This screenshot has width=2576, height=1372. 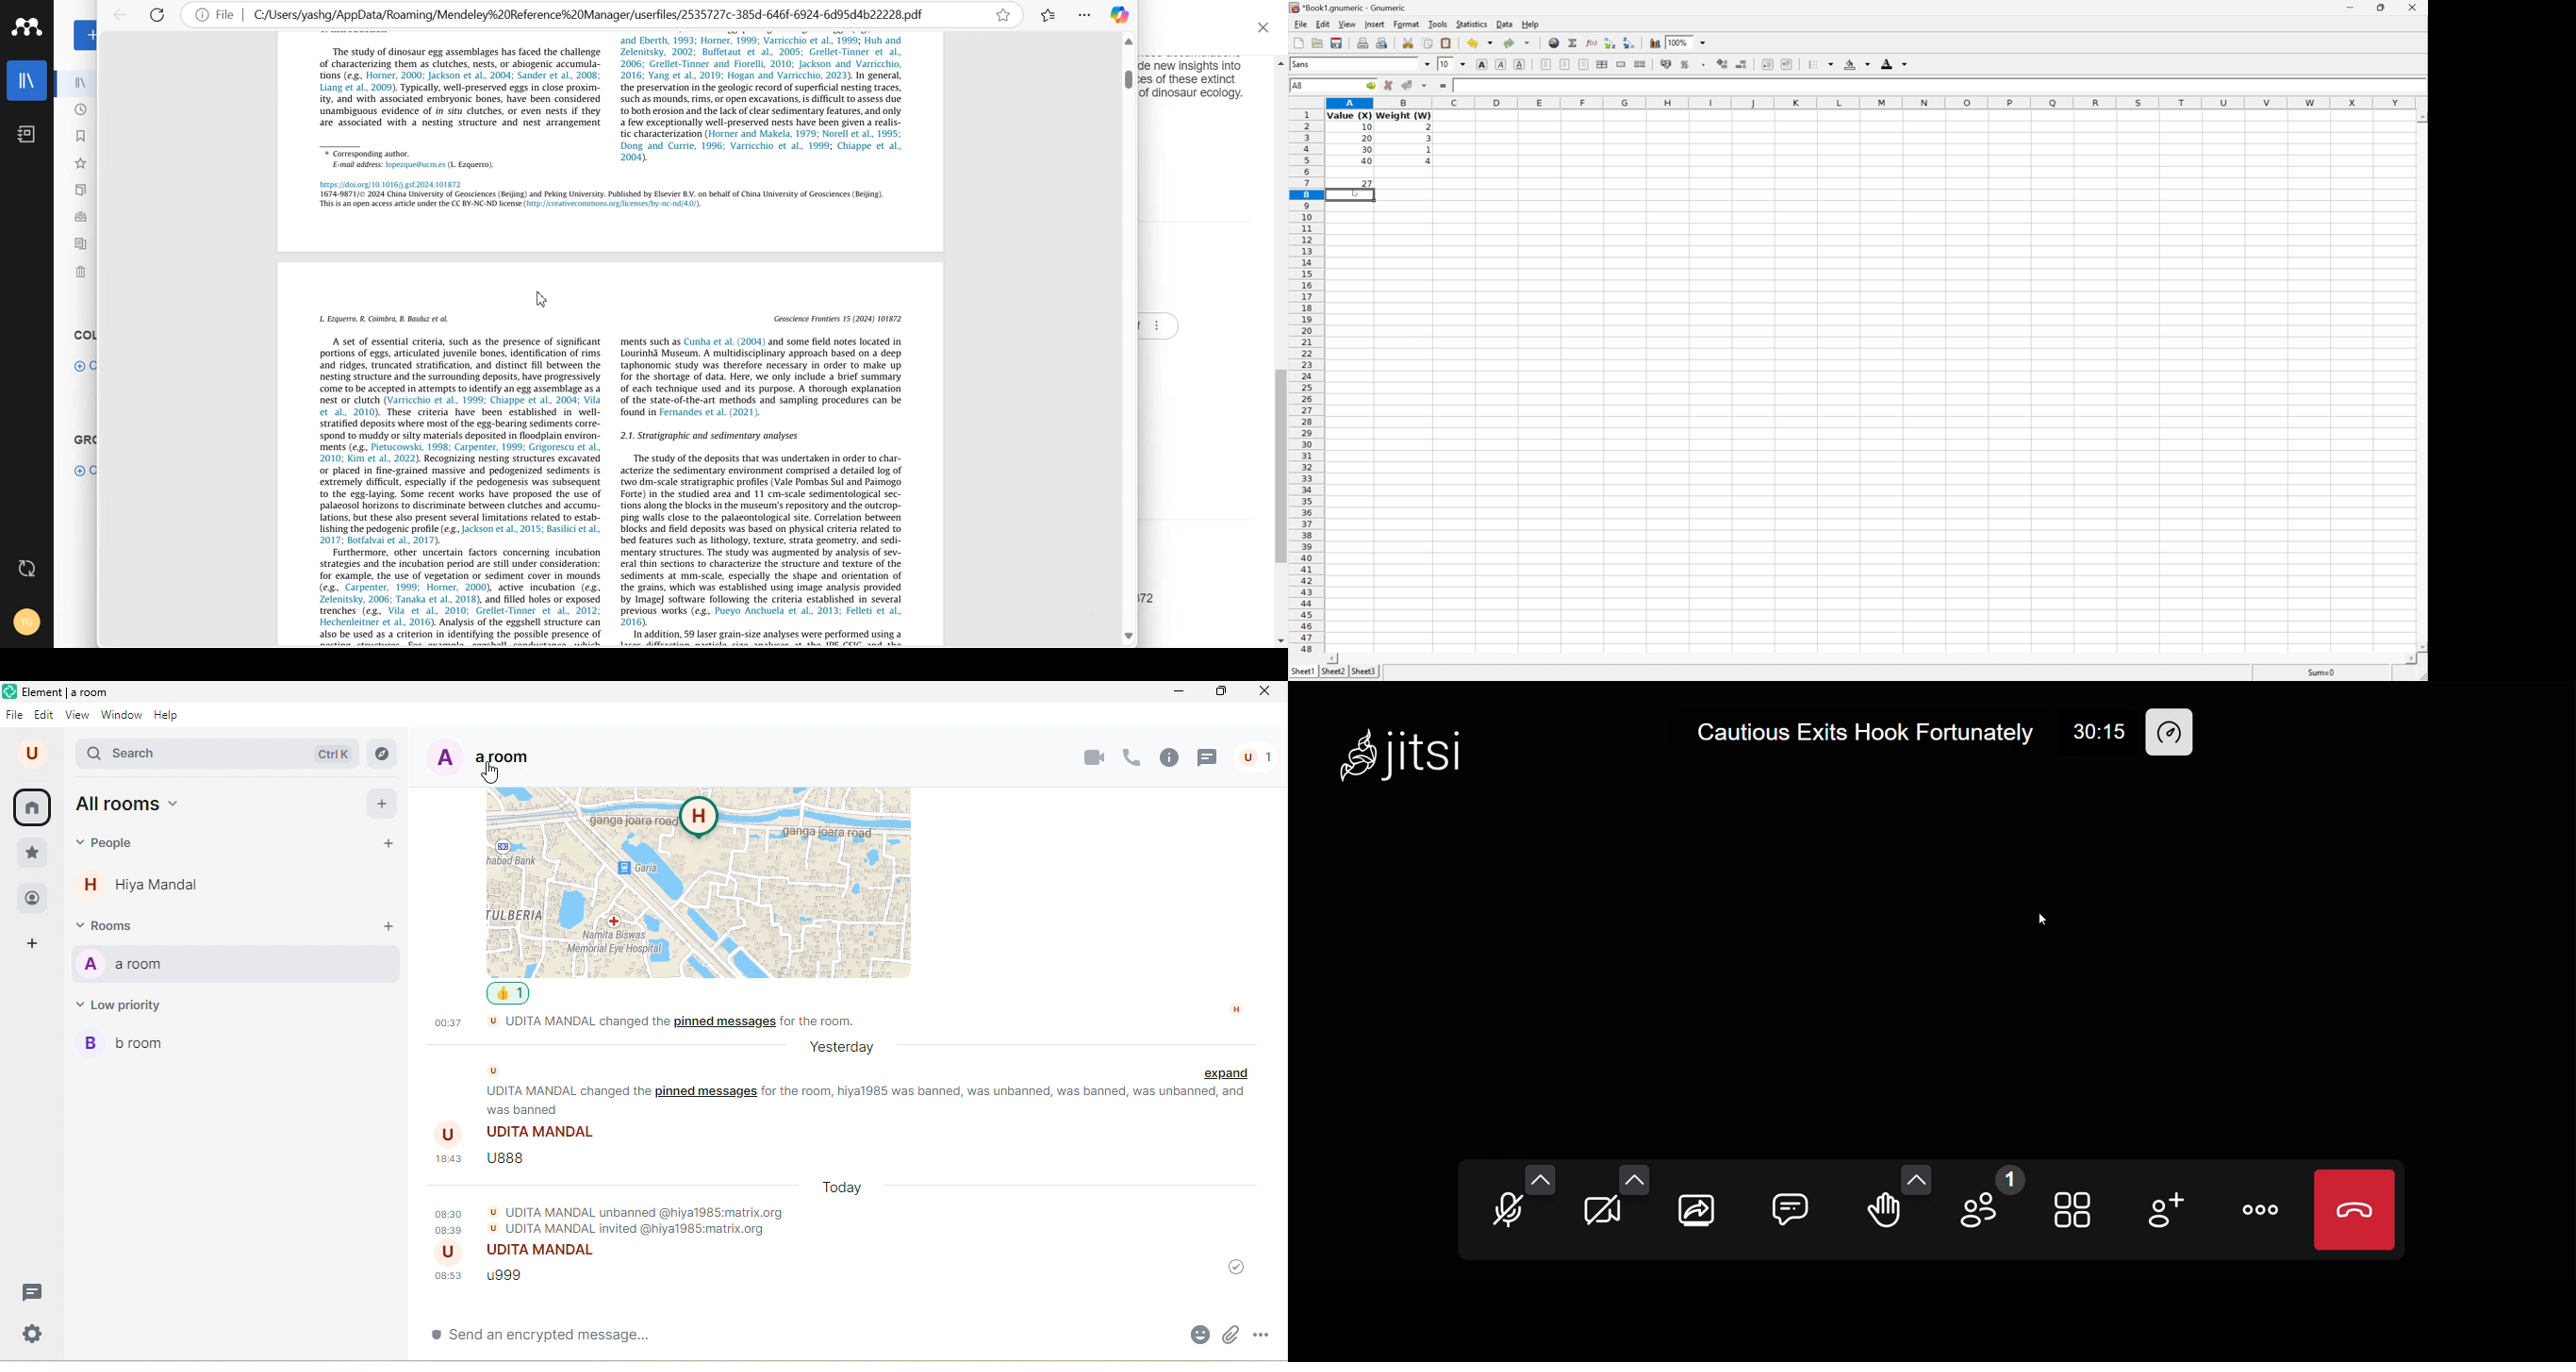 I want to click on All References, so click(x=79, y=83).